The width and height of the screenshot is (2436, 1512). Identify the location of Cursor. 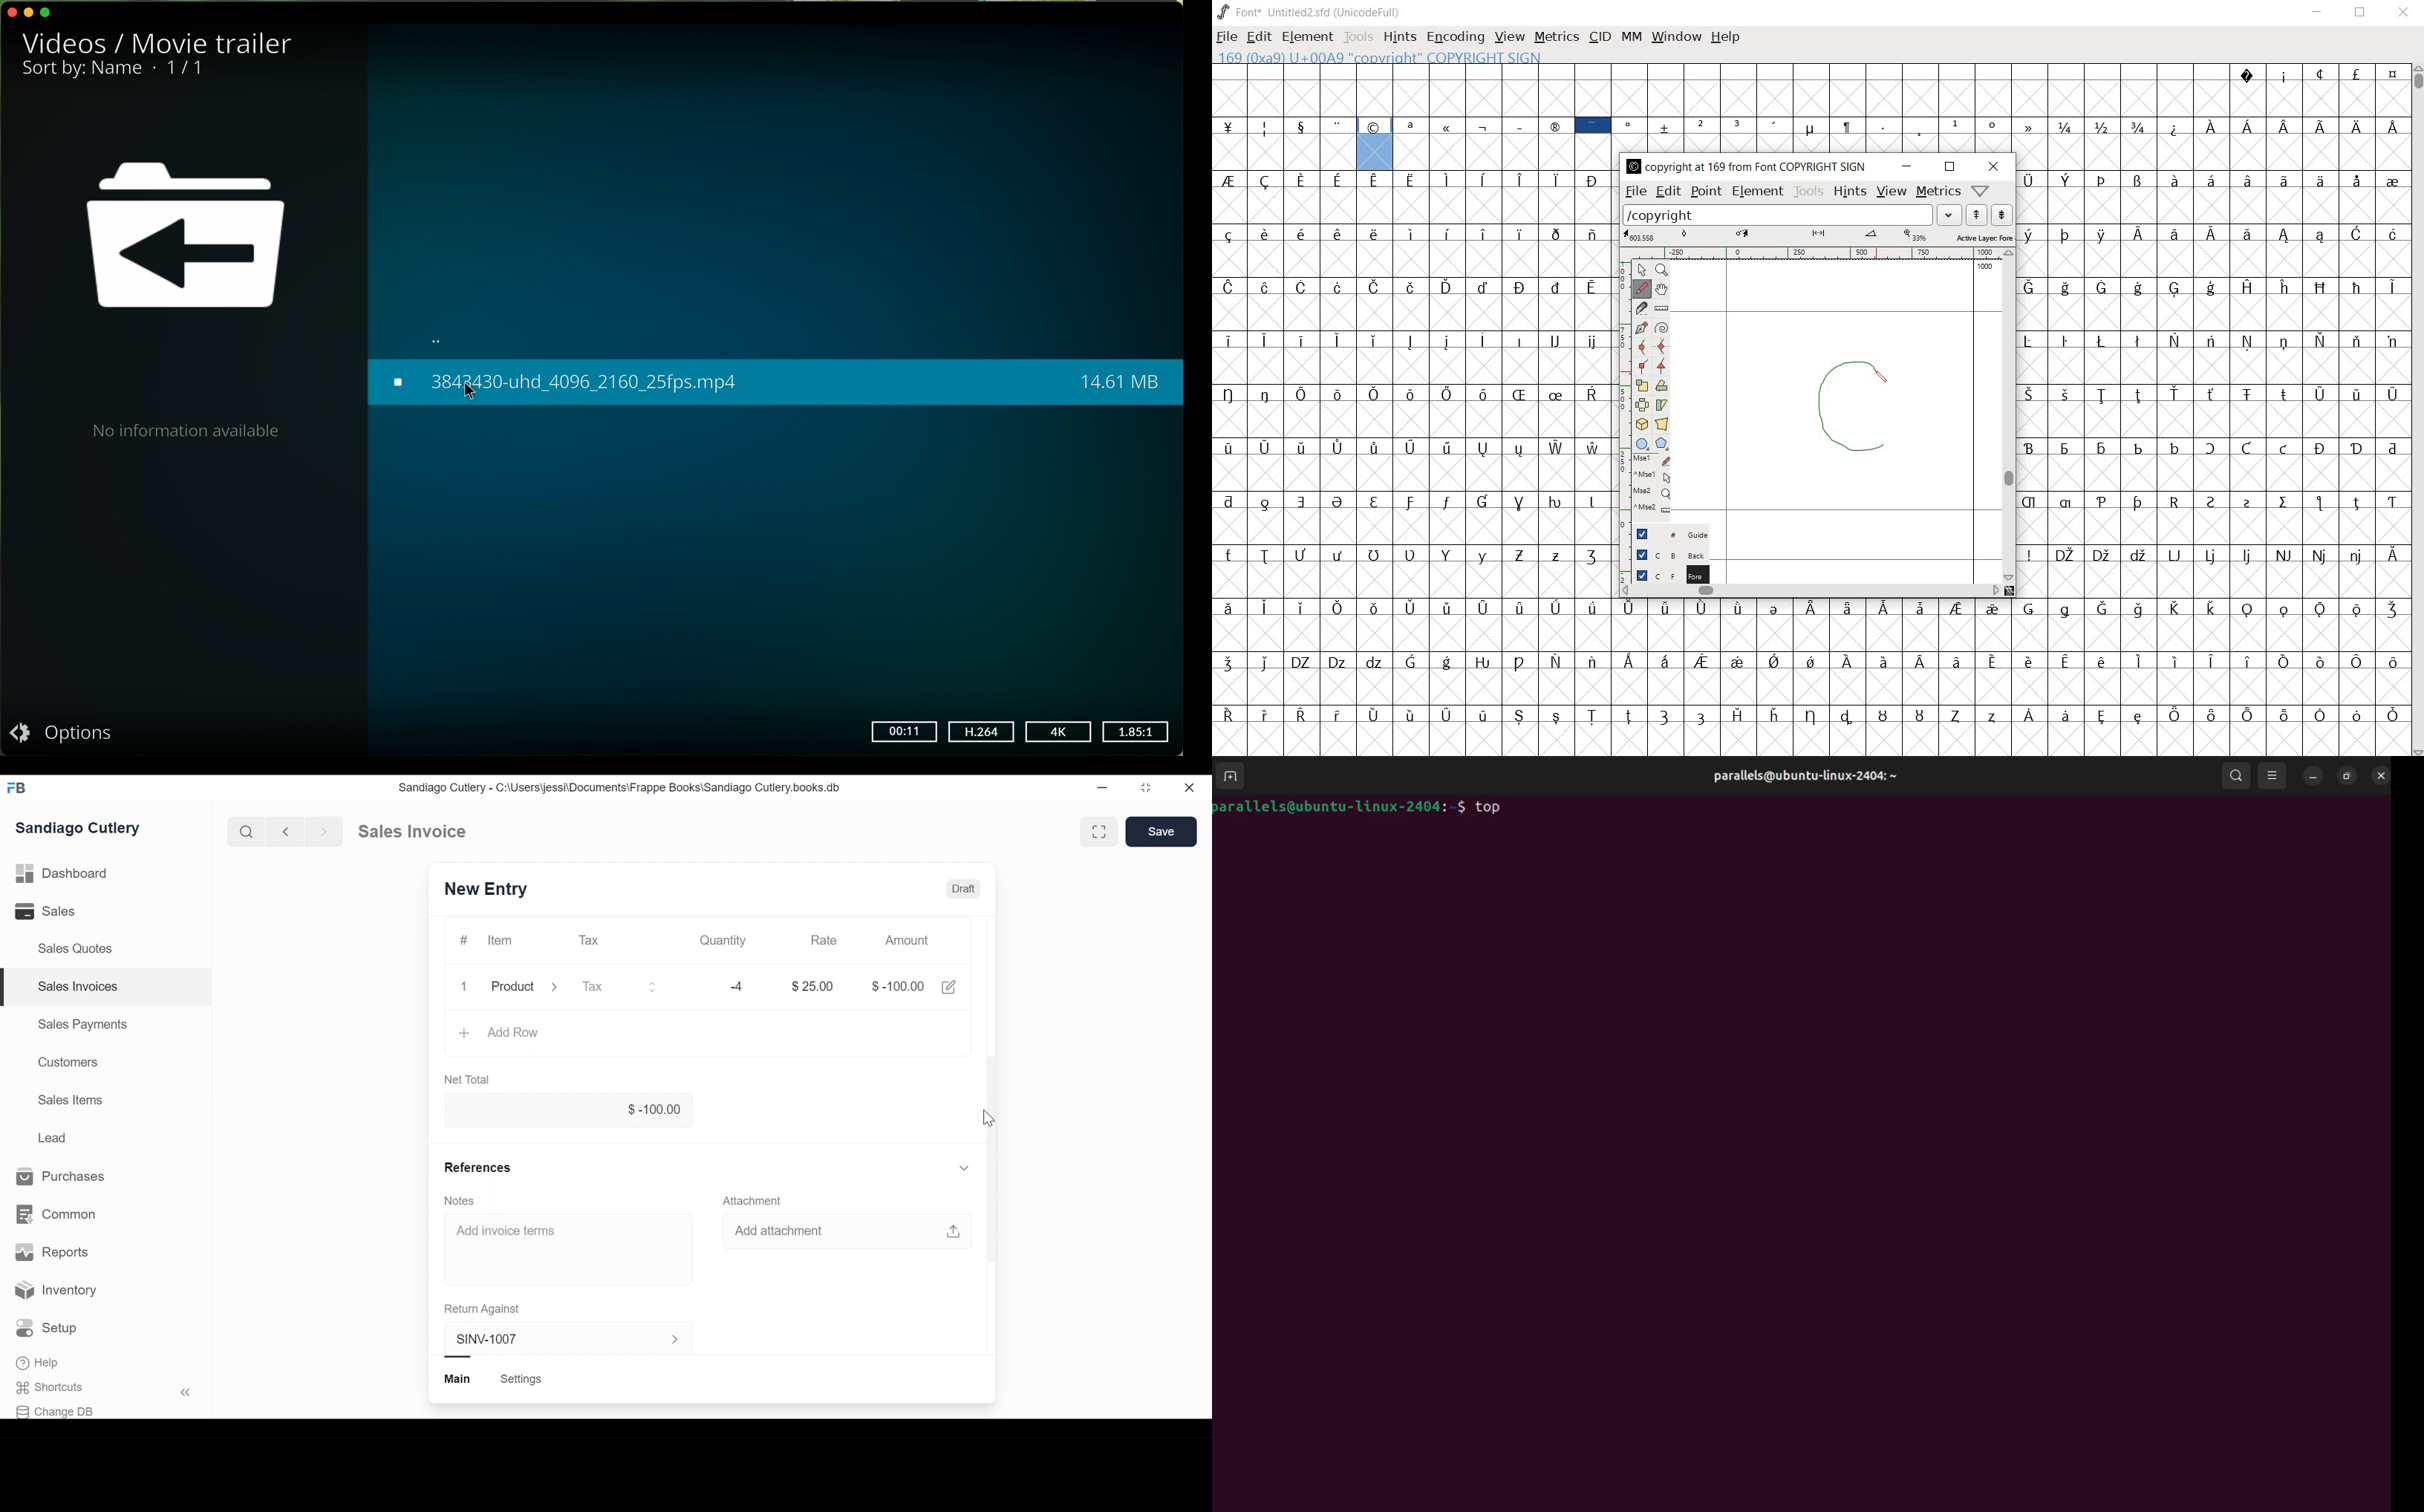
(989, 1119).